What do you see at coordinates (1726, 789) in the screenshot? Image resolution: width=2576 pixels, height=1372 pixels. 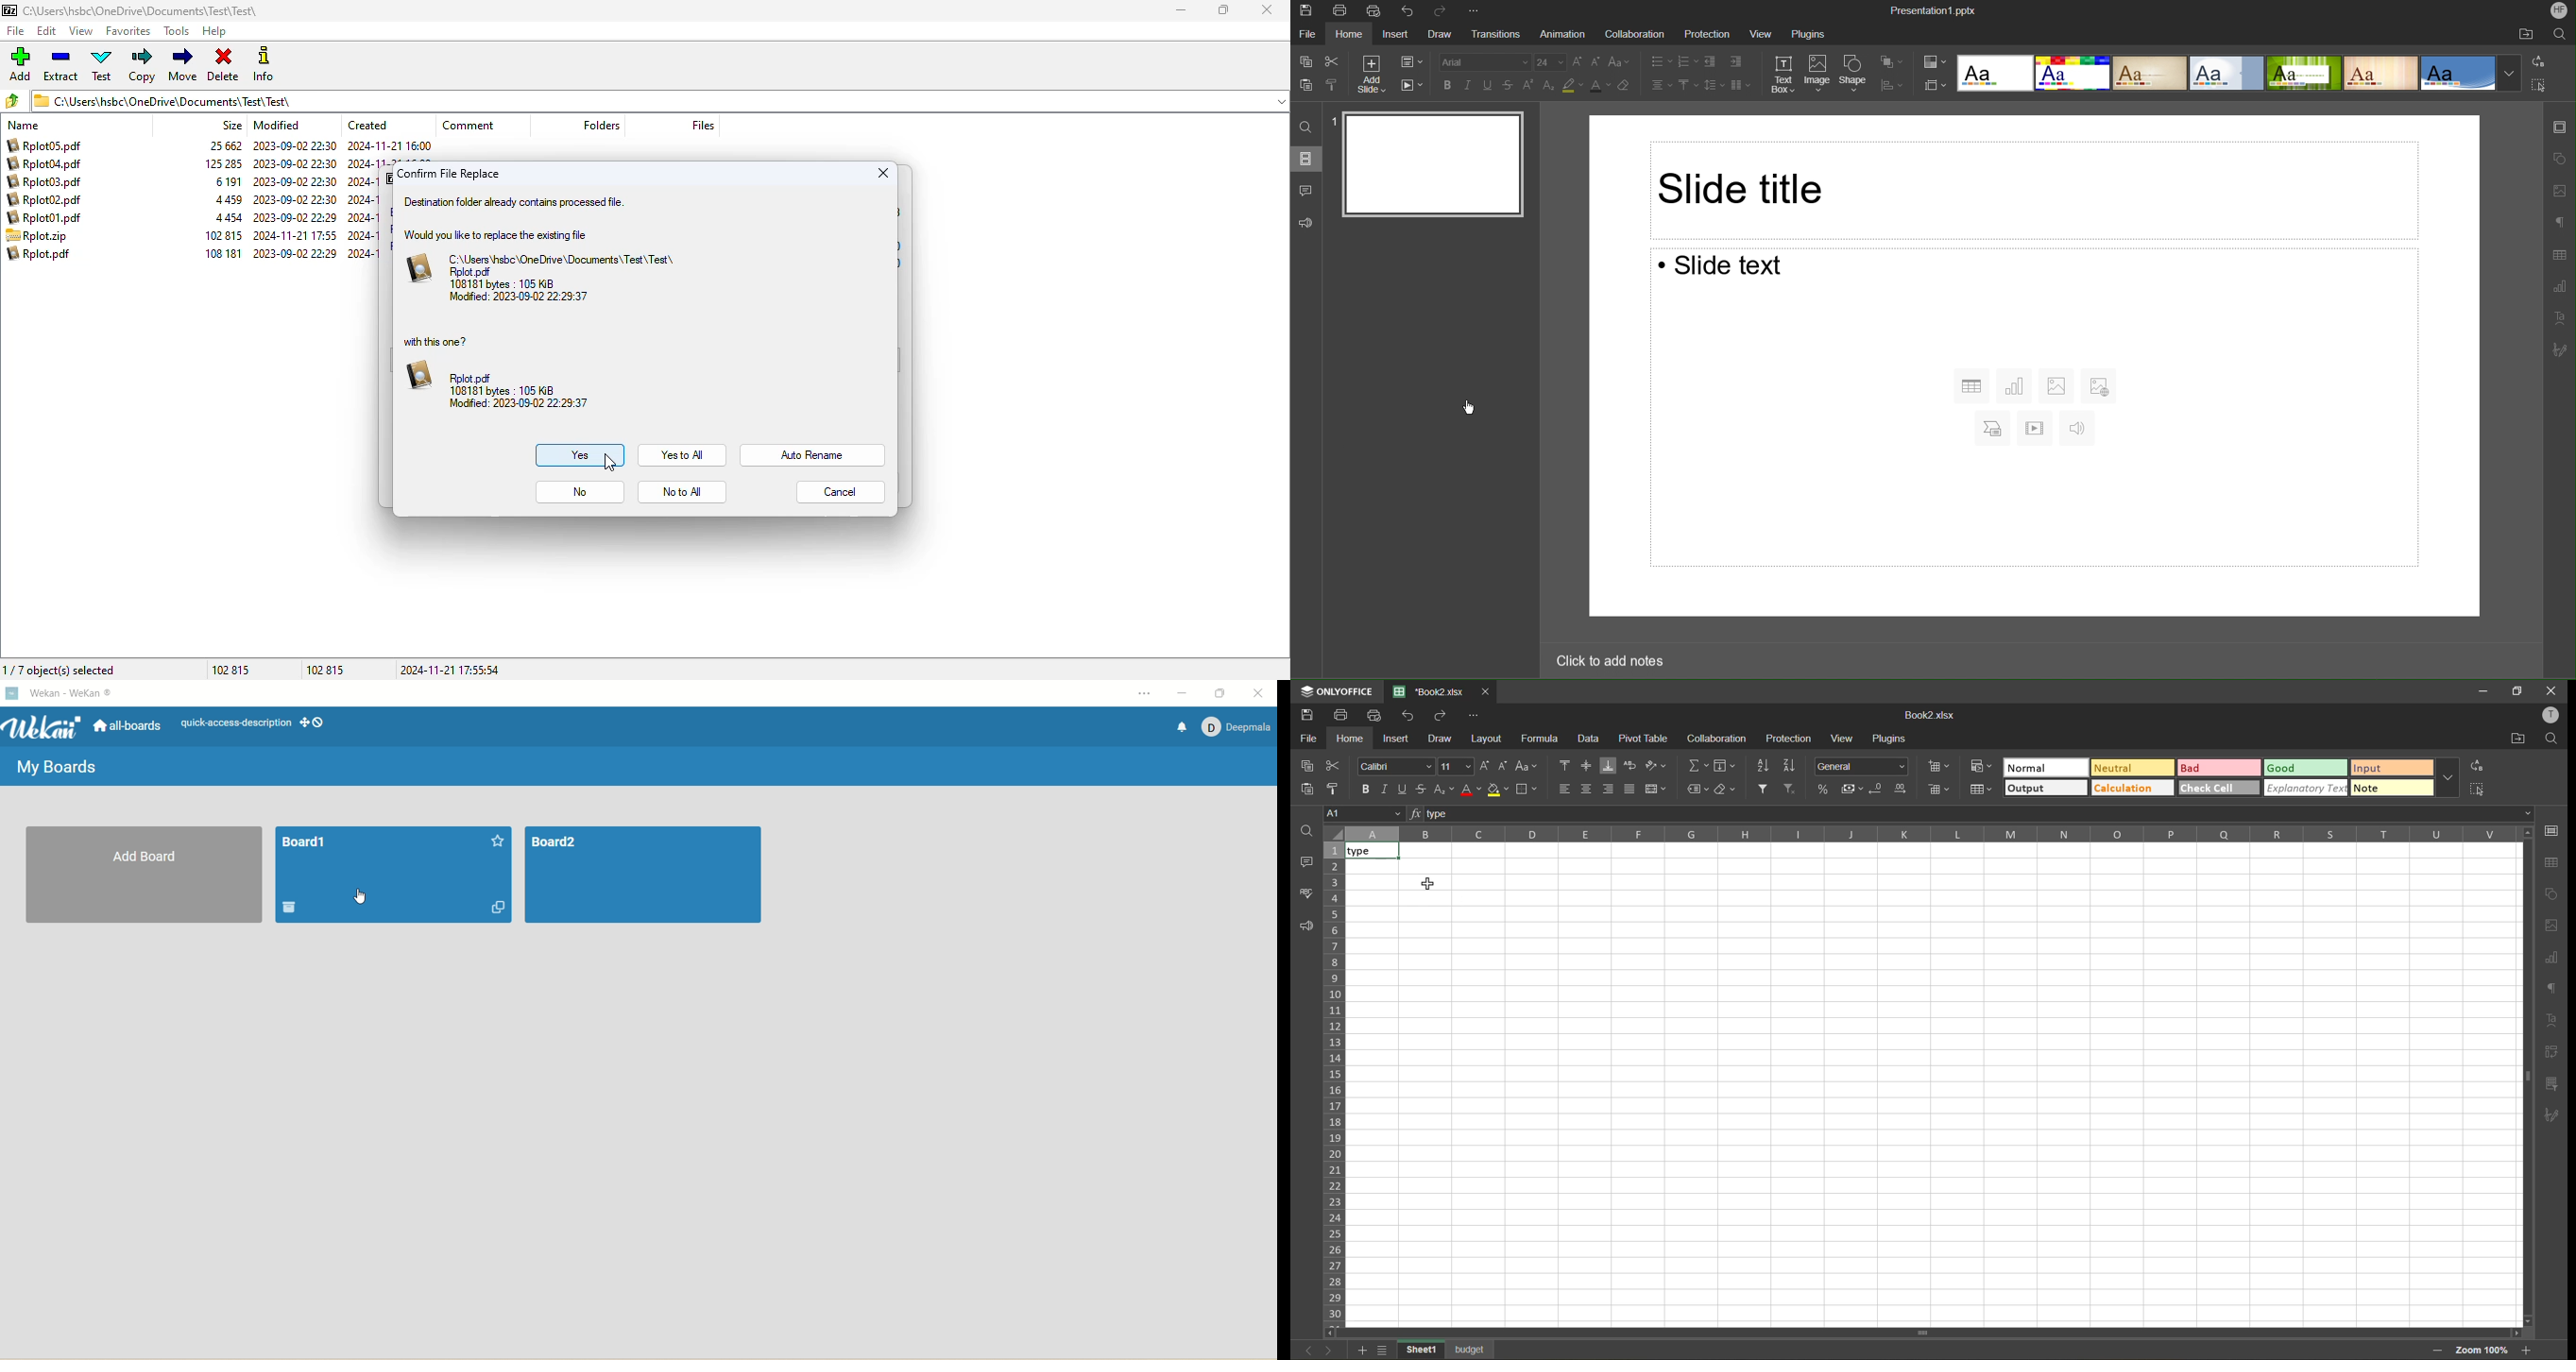 I see `clear` at bounding box center [1726, 789].